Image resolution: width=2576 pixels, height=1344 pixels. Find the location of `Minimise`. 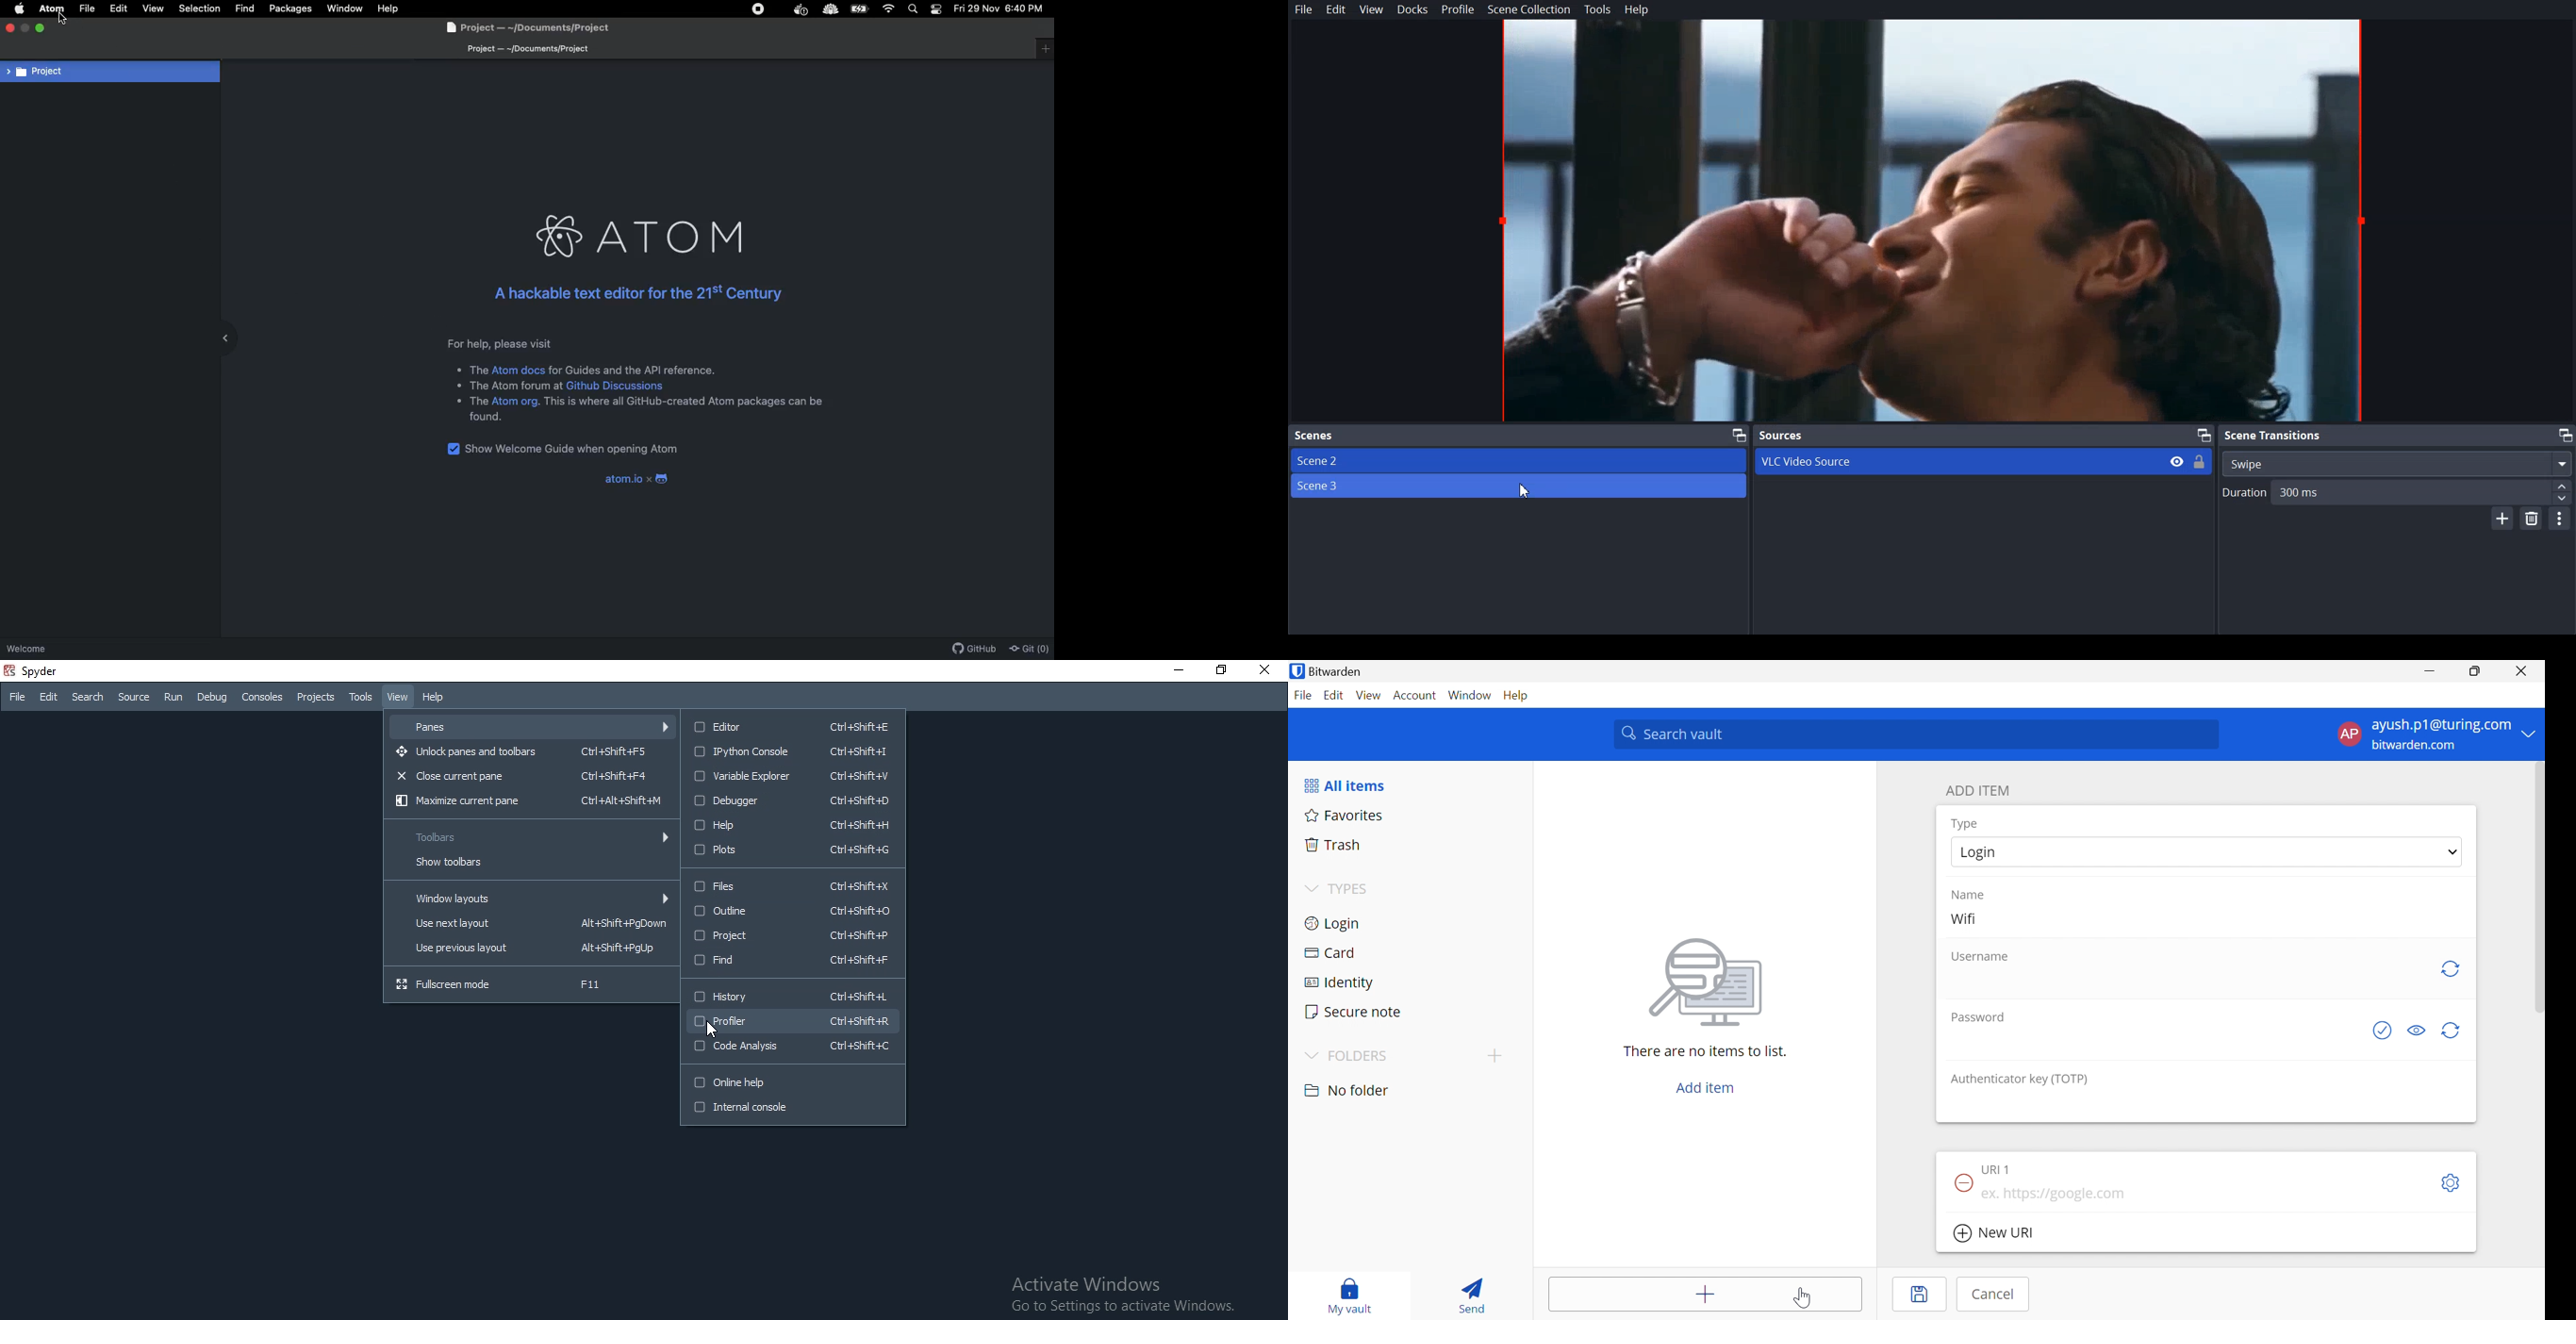

Minimise is located at coordinates (1172, 671).